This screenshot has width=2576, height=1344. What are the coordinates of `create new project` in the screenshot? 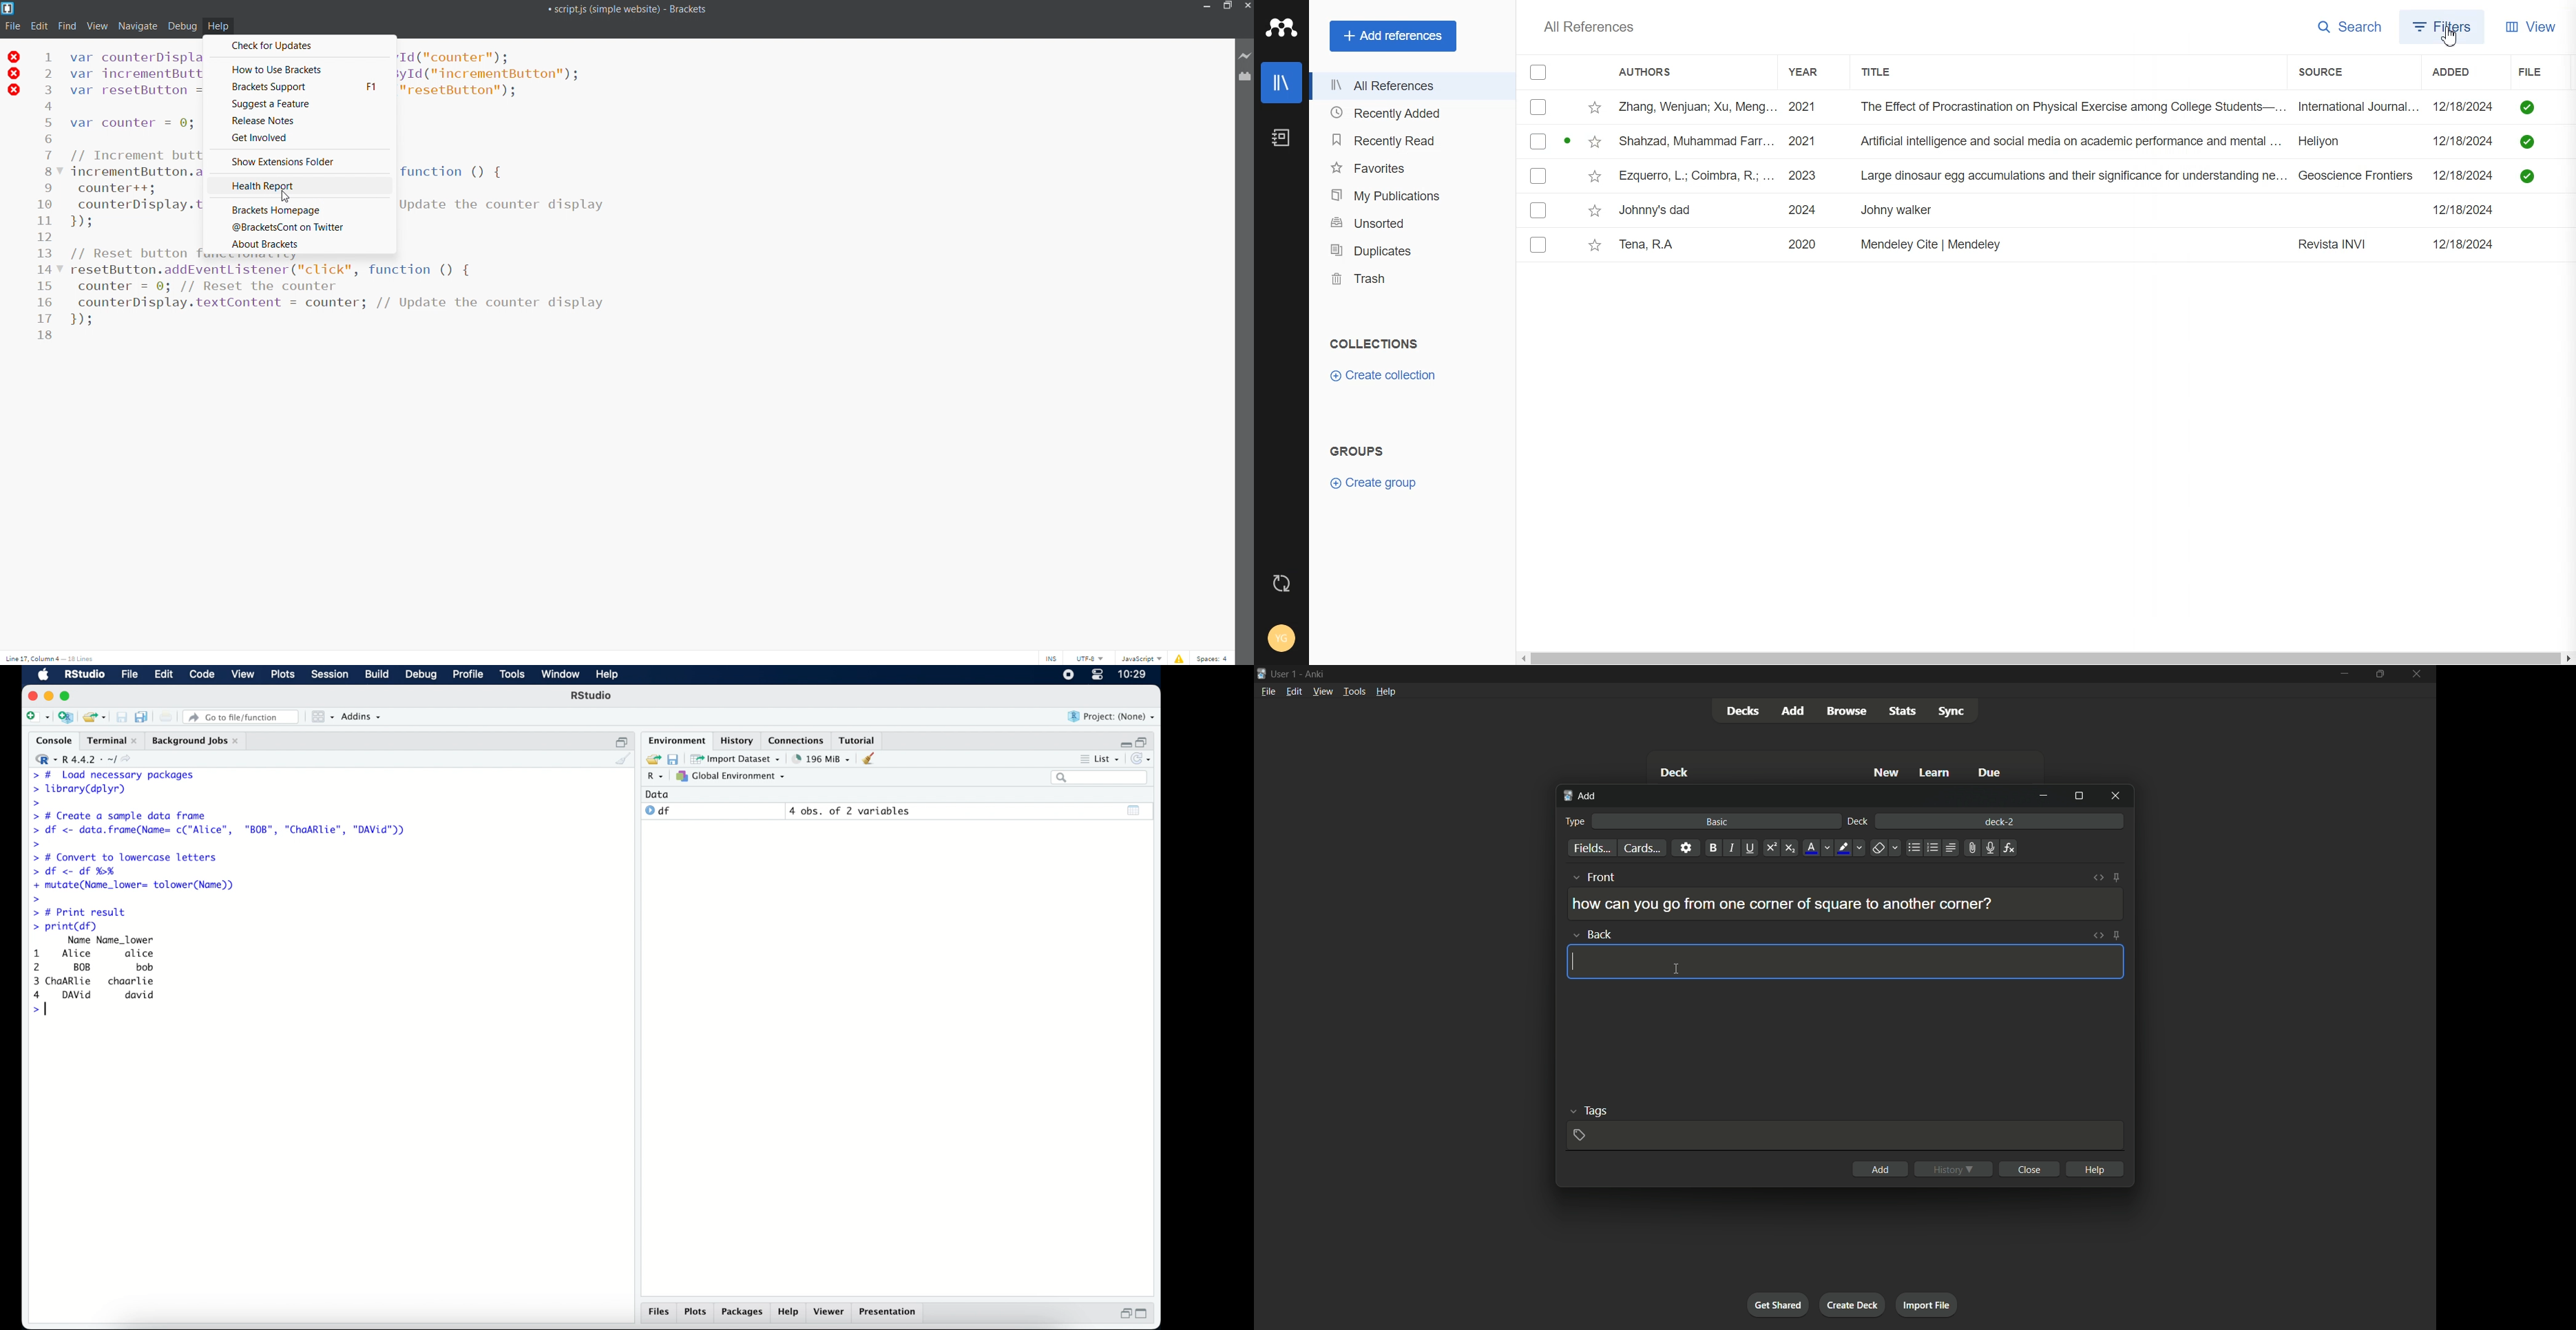 It's located at (66, 718).